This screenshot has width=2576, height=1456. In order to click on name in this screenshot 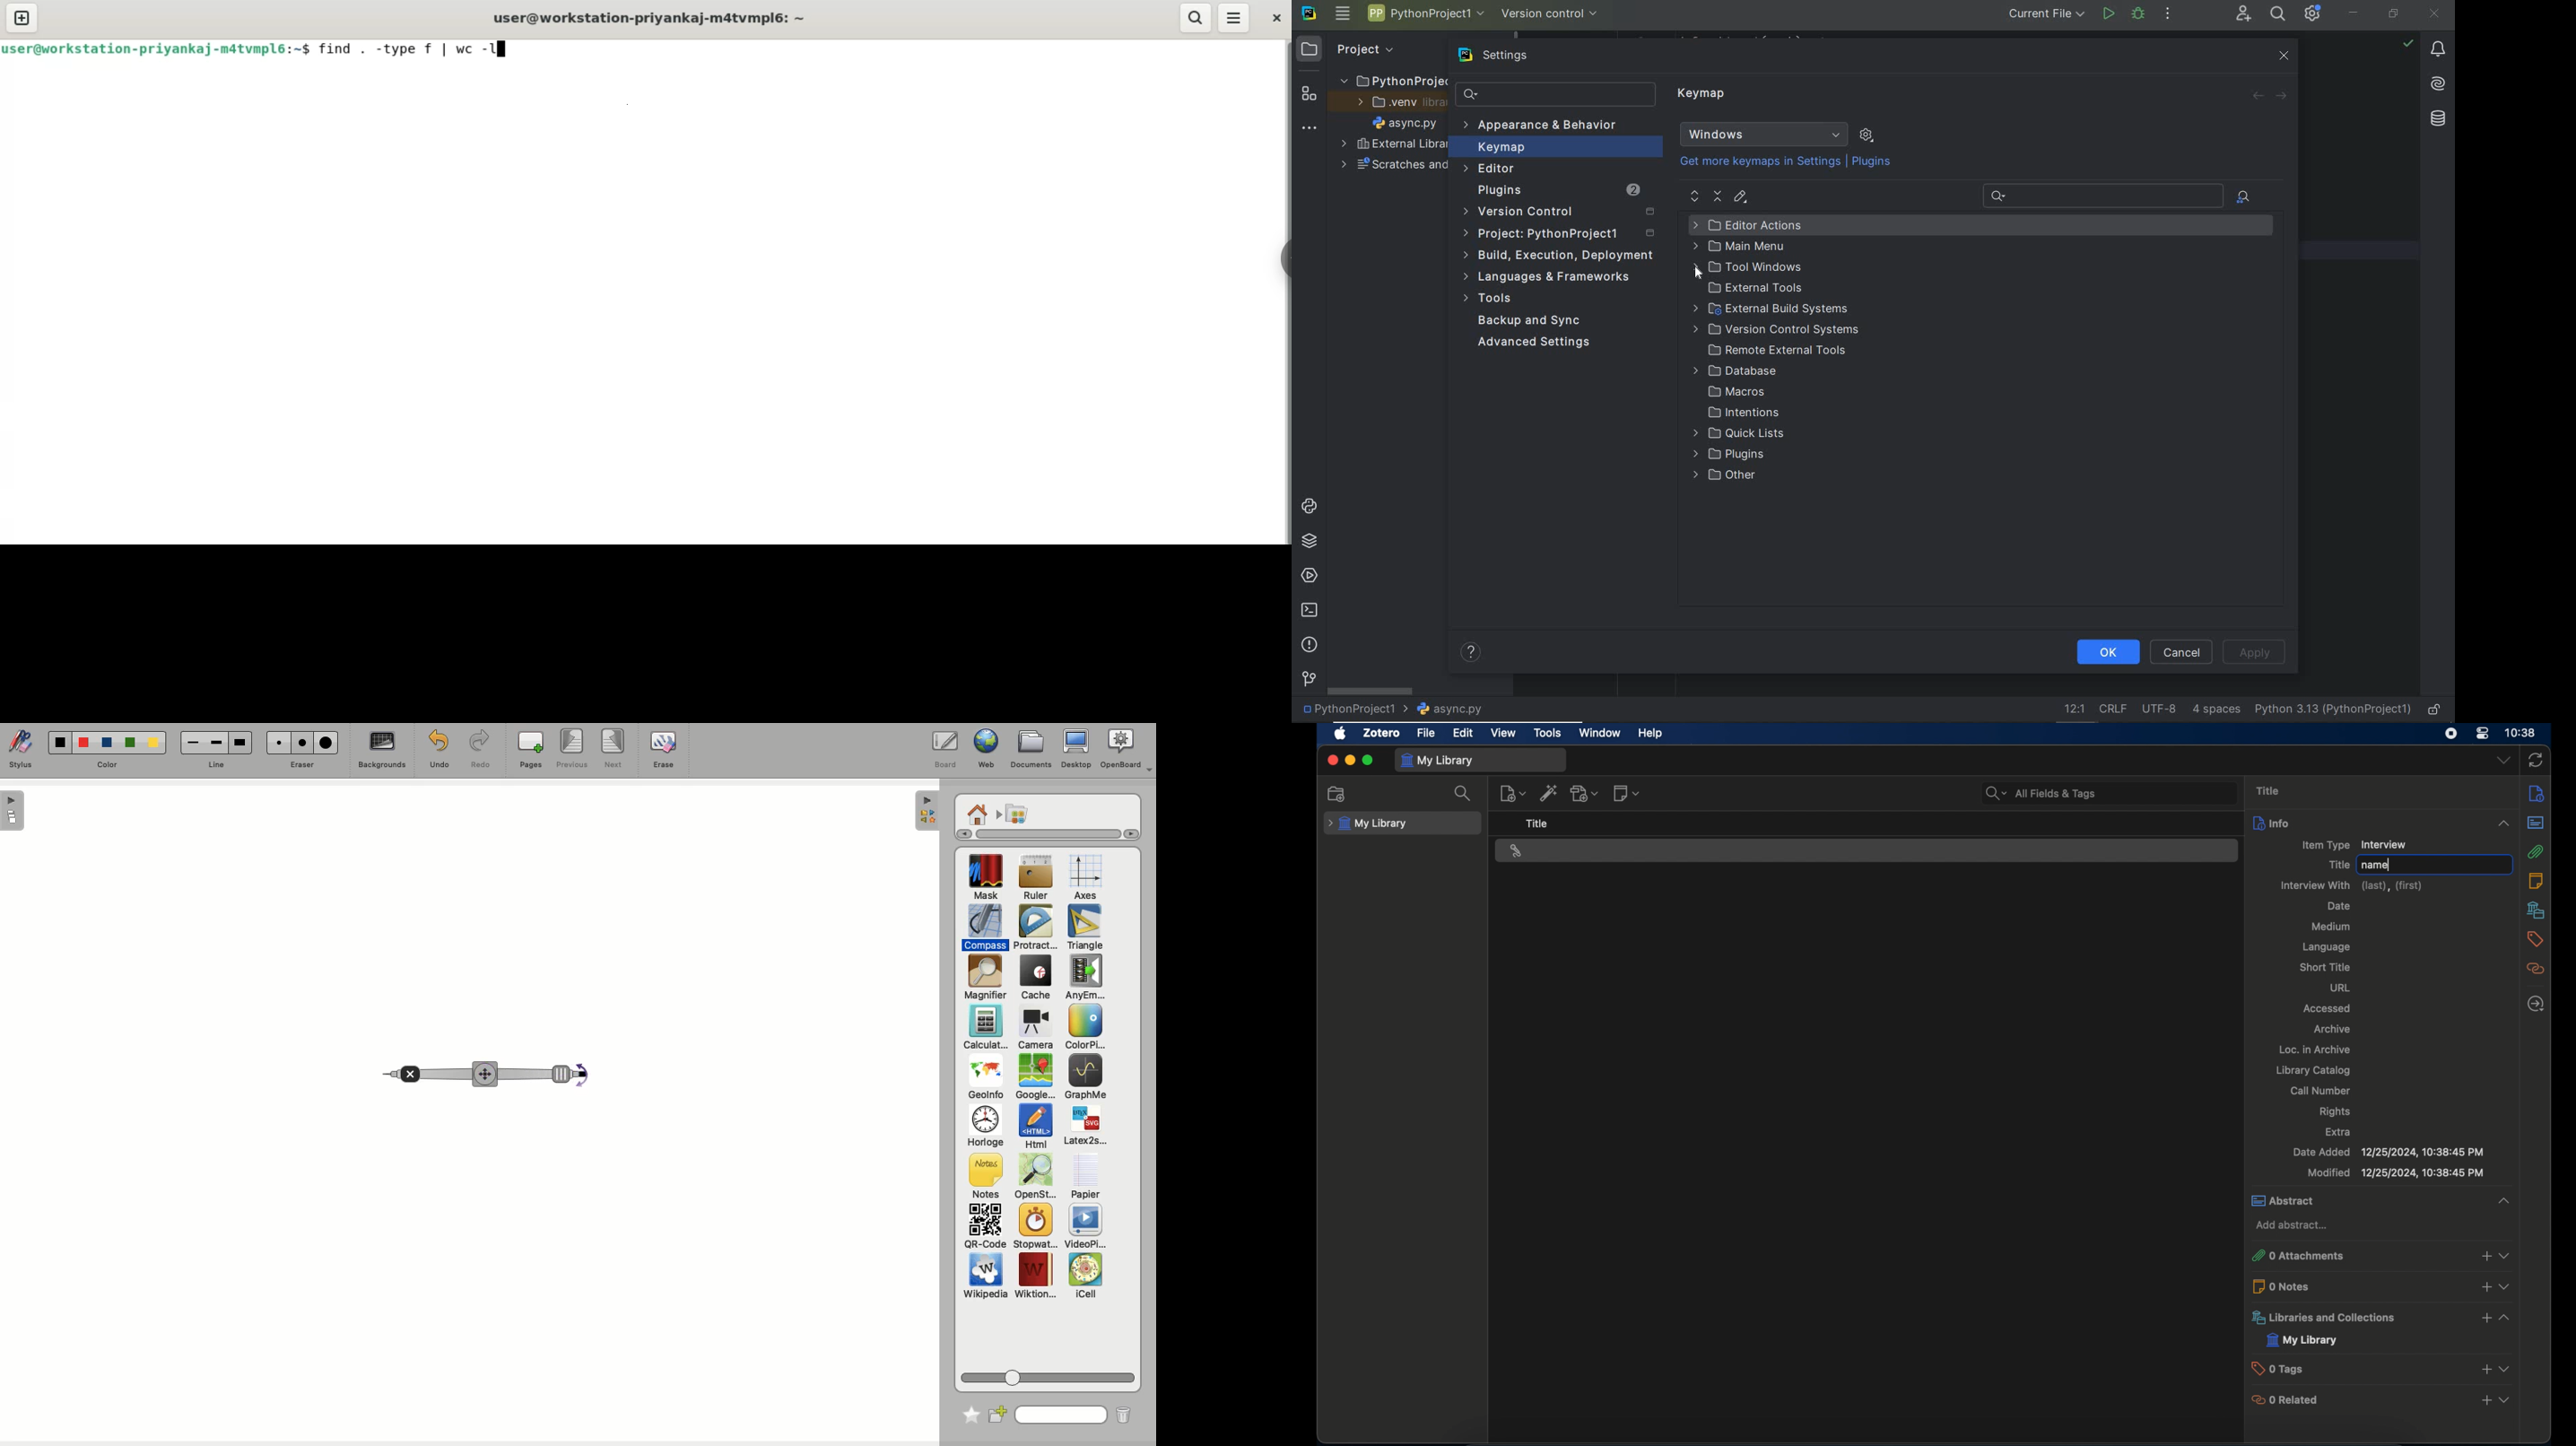, I will do `click(2377, 865)`.